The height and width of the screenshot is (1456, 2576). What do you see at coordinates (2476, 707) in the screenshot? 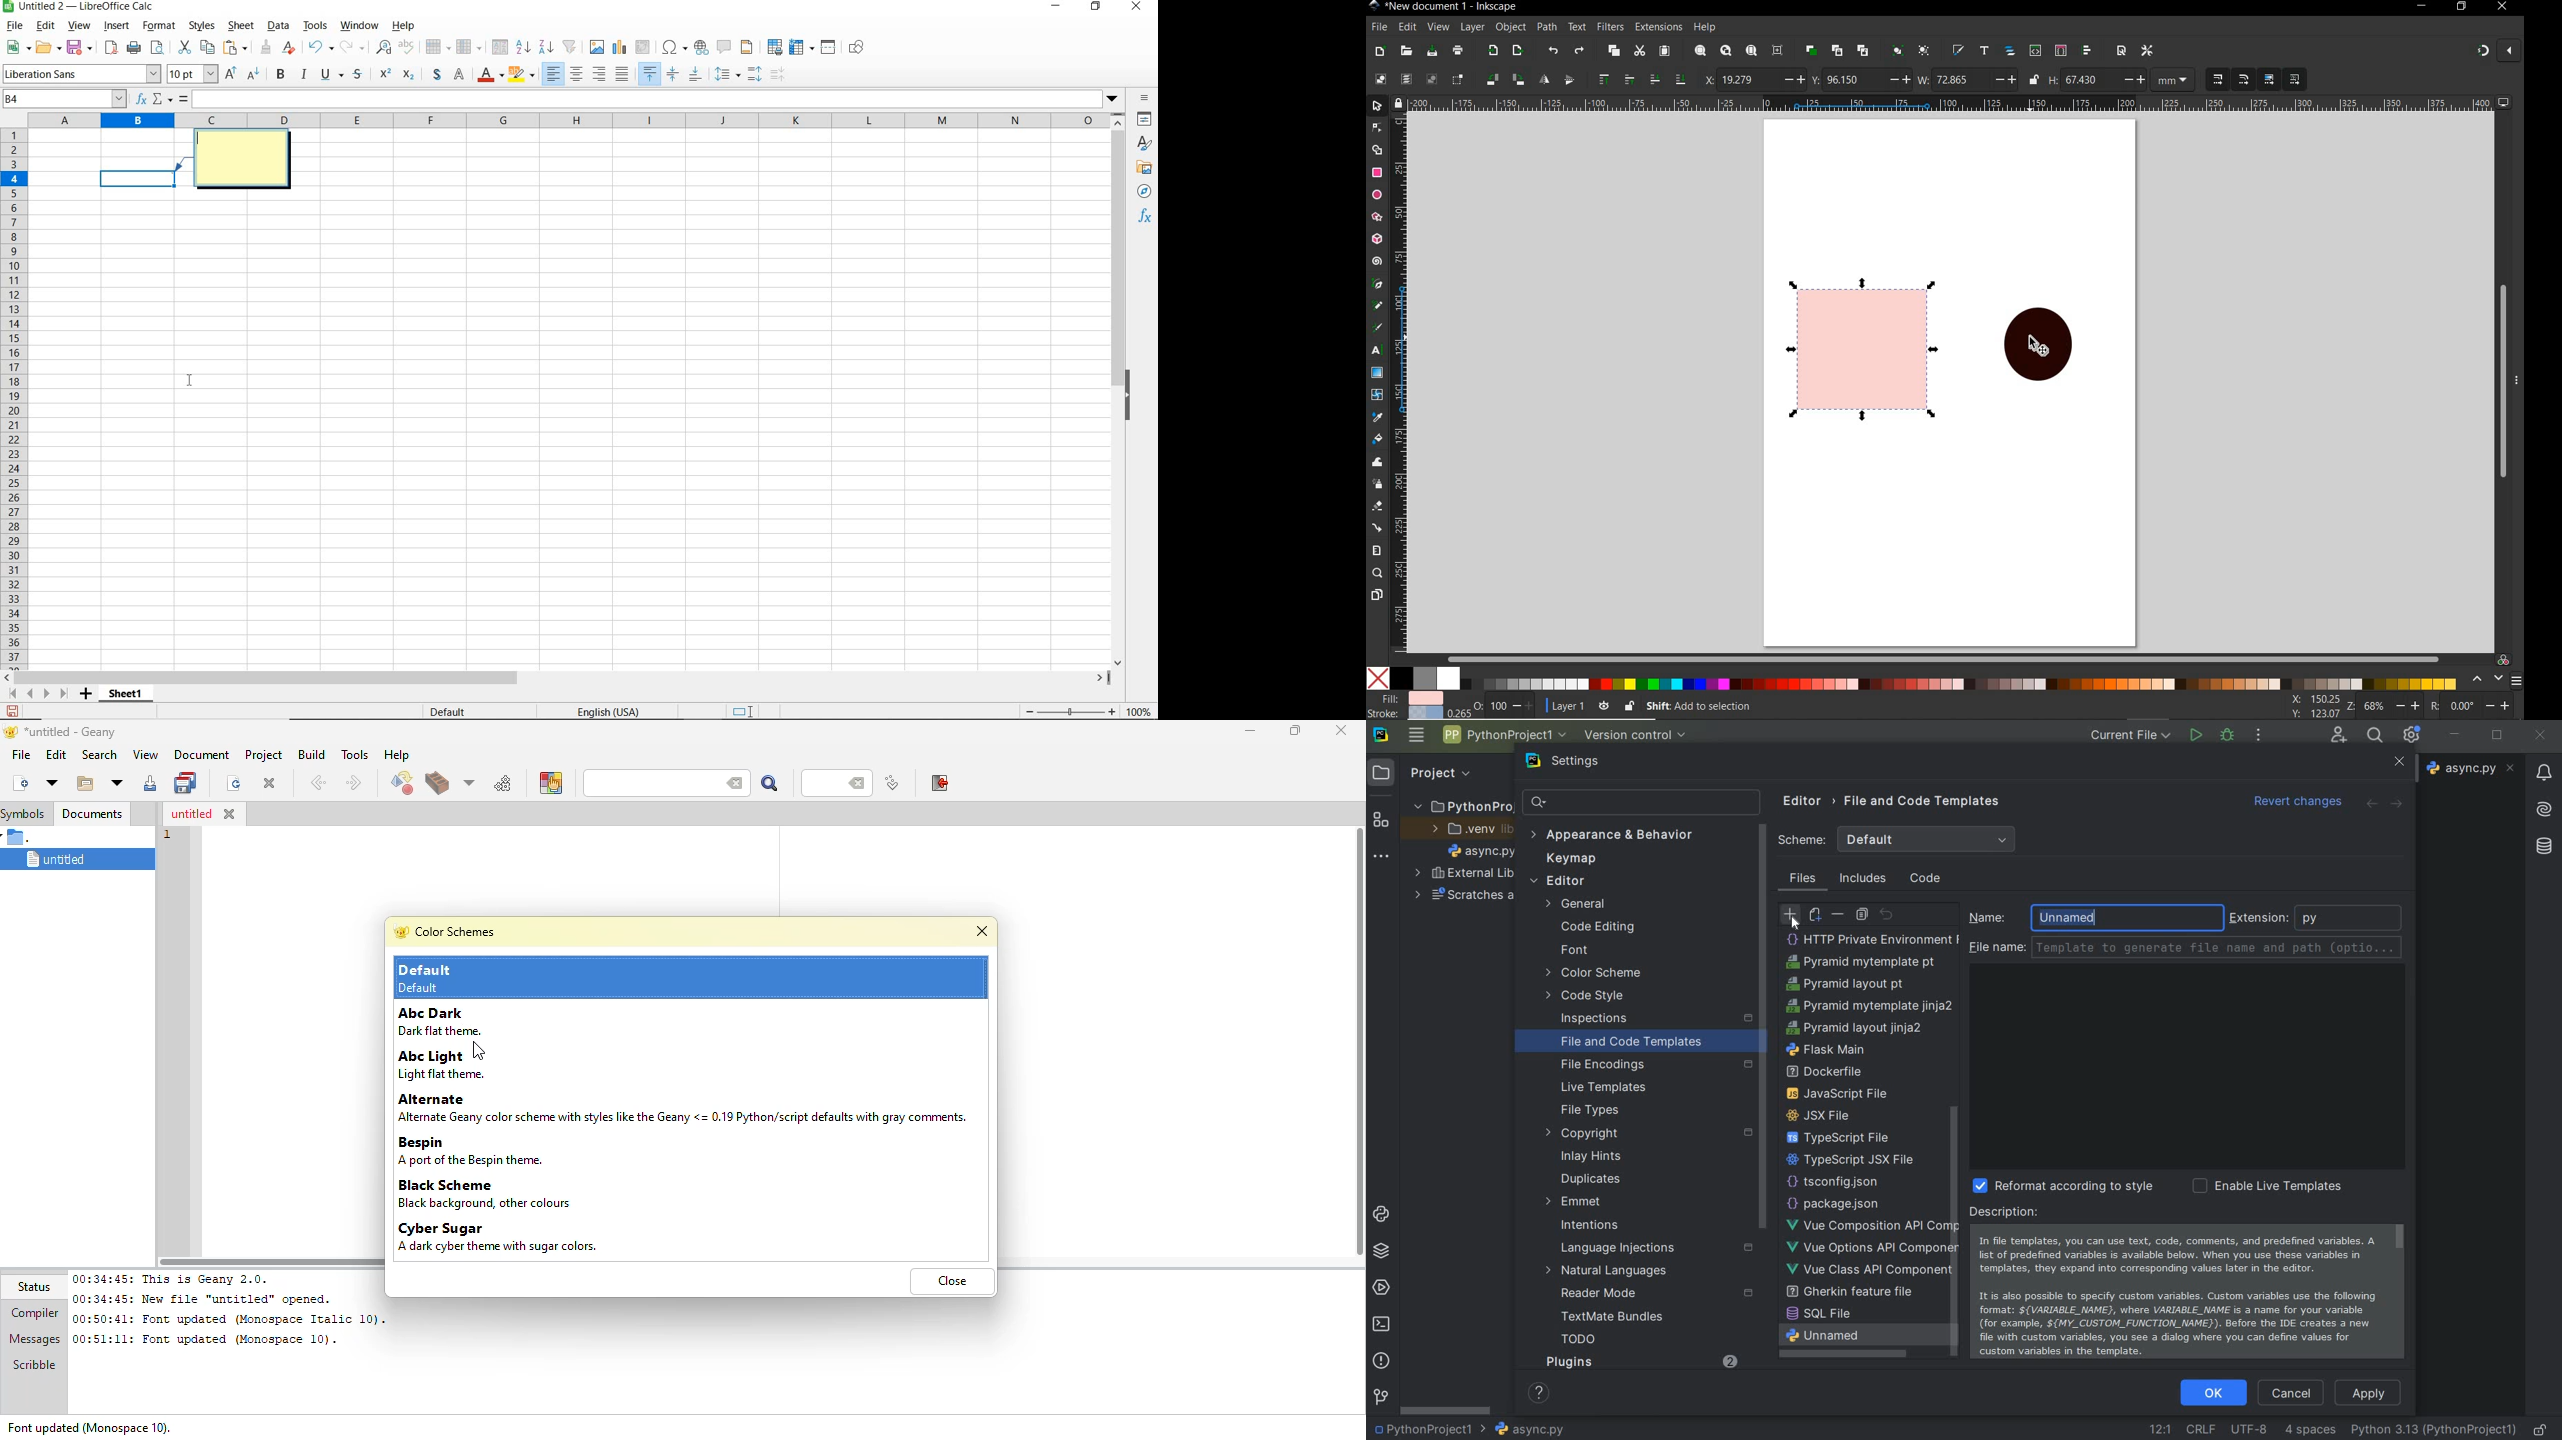
I see `rotate` at bounding box center [2476, 707].